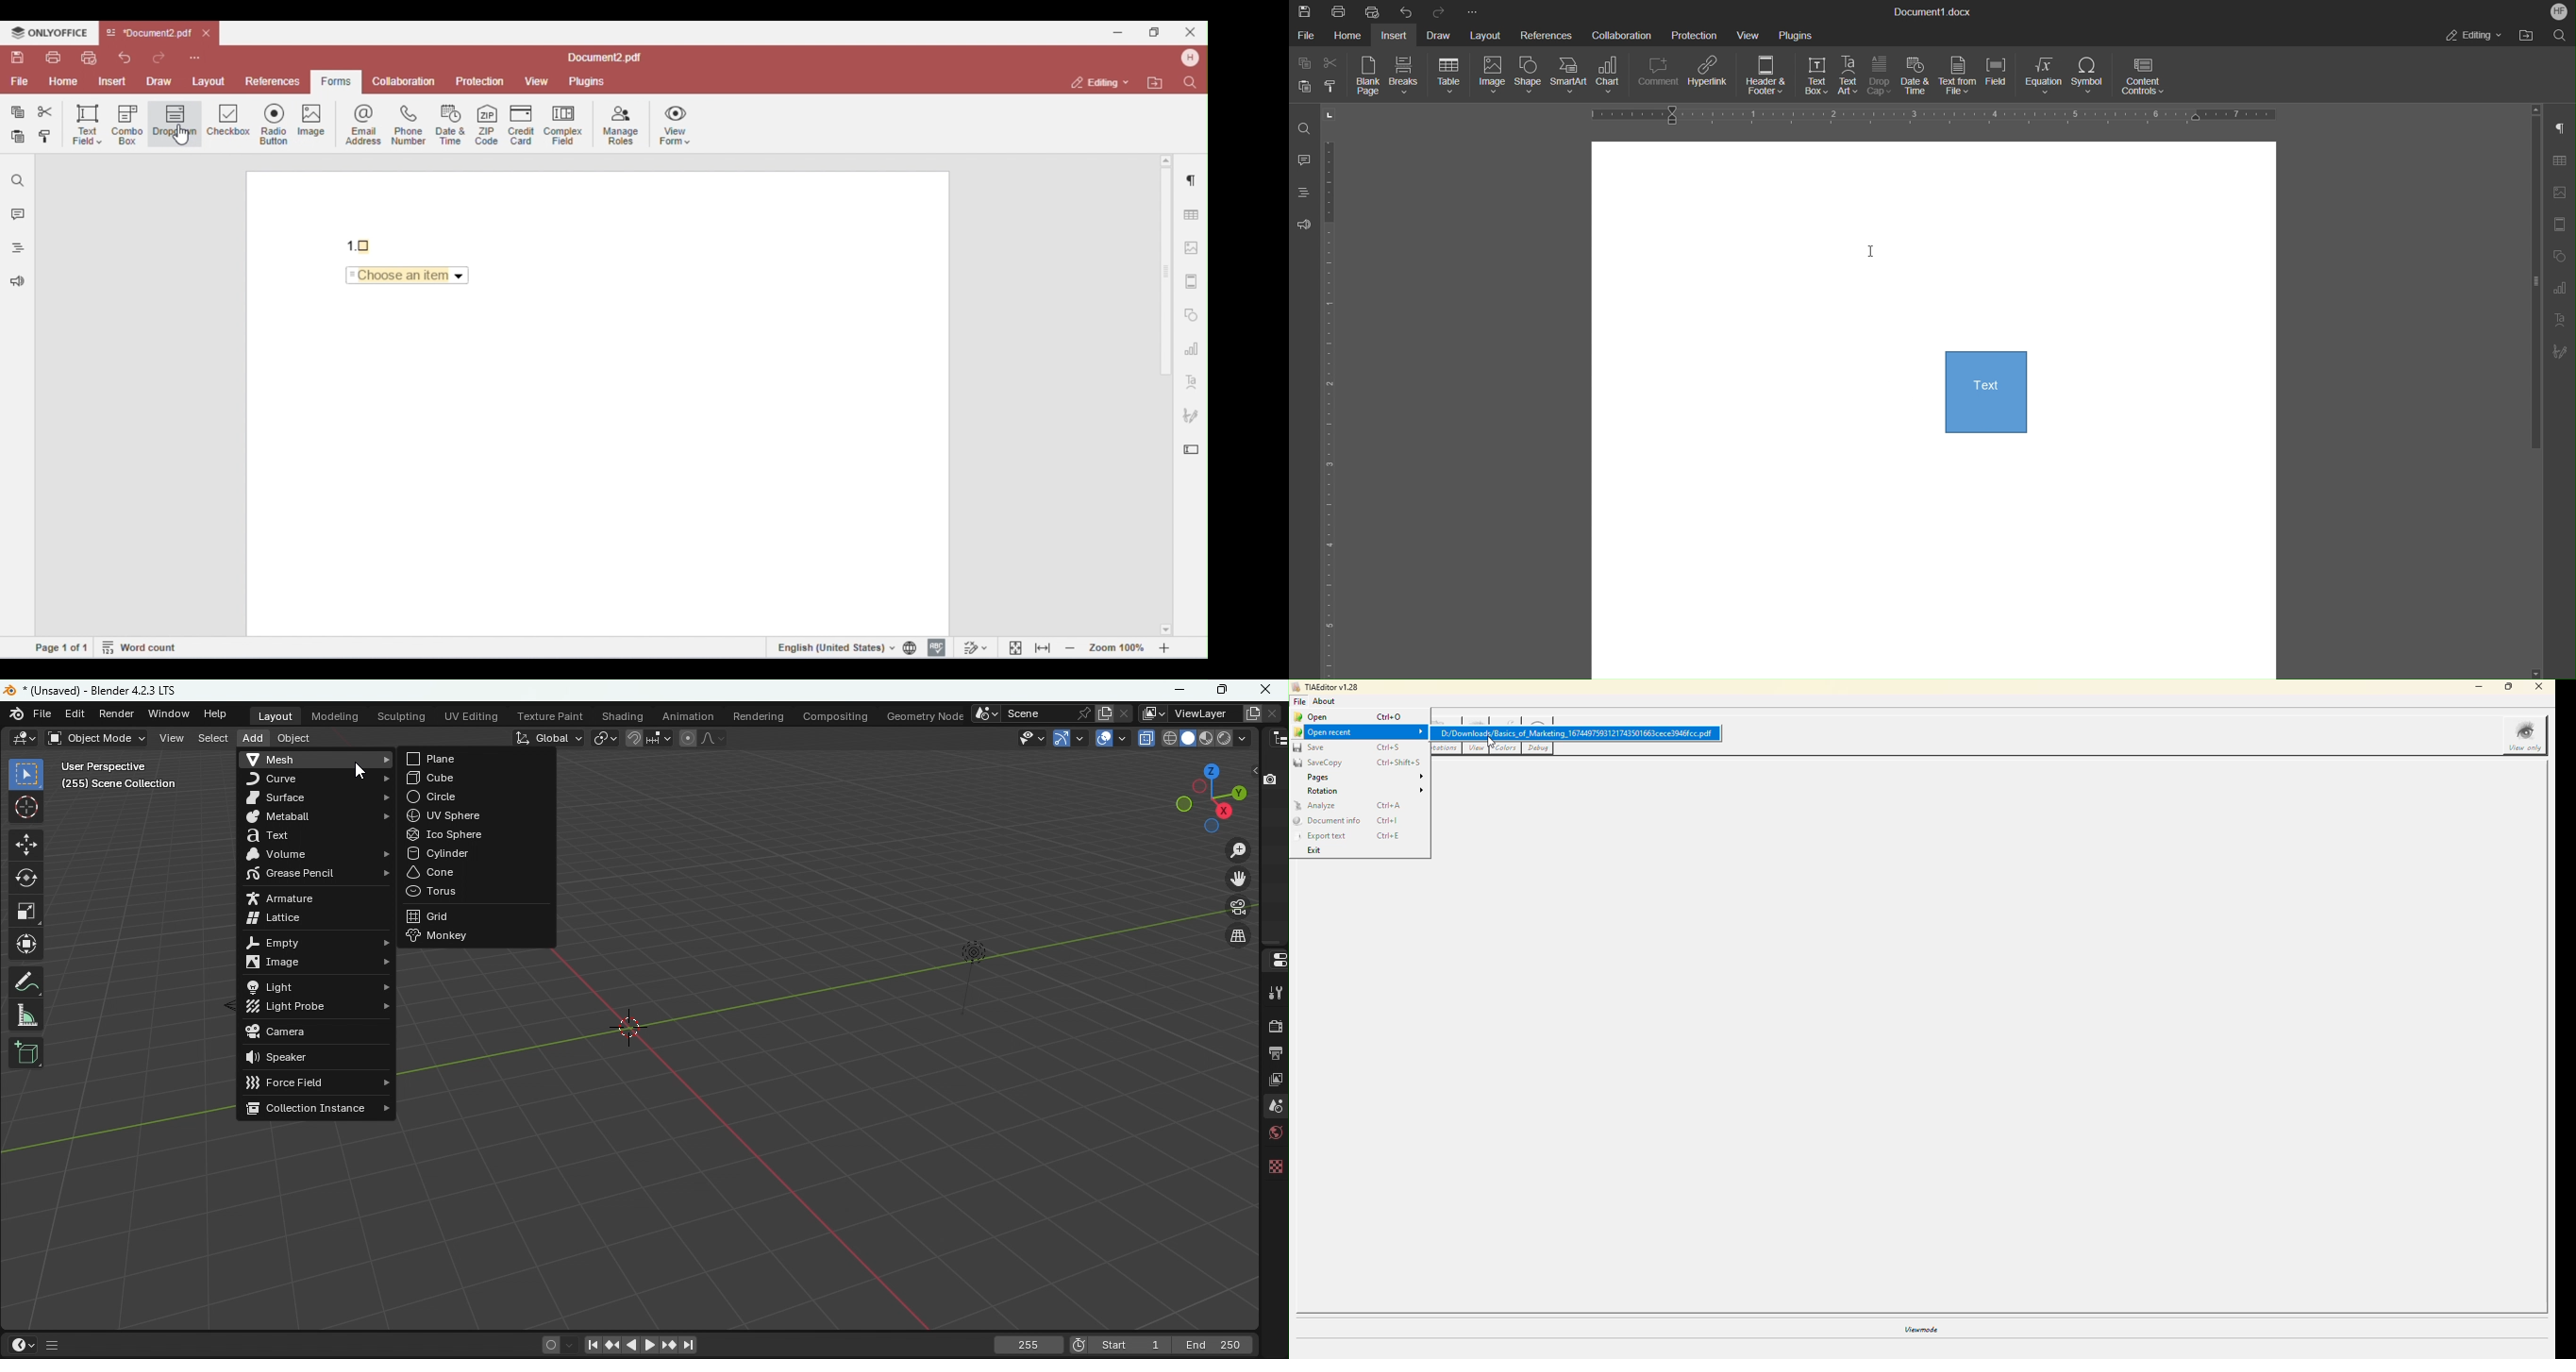  I want to click on Text, so click(316, 834).